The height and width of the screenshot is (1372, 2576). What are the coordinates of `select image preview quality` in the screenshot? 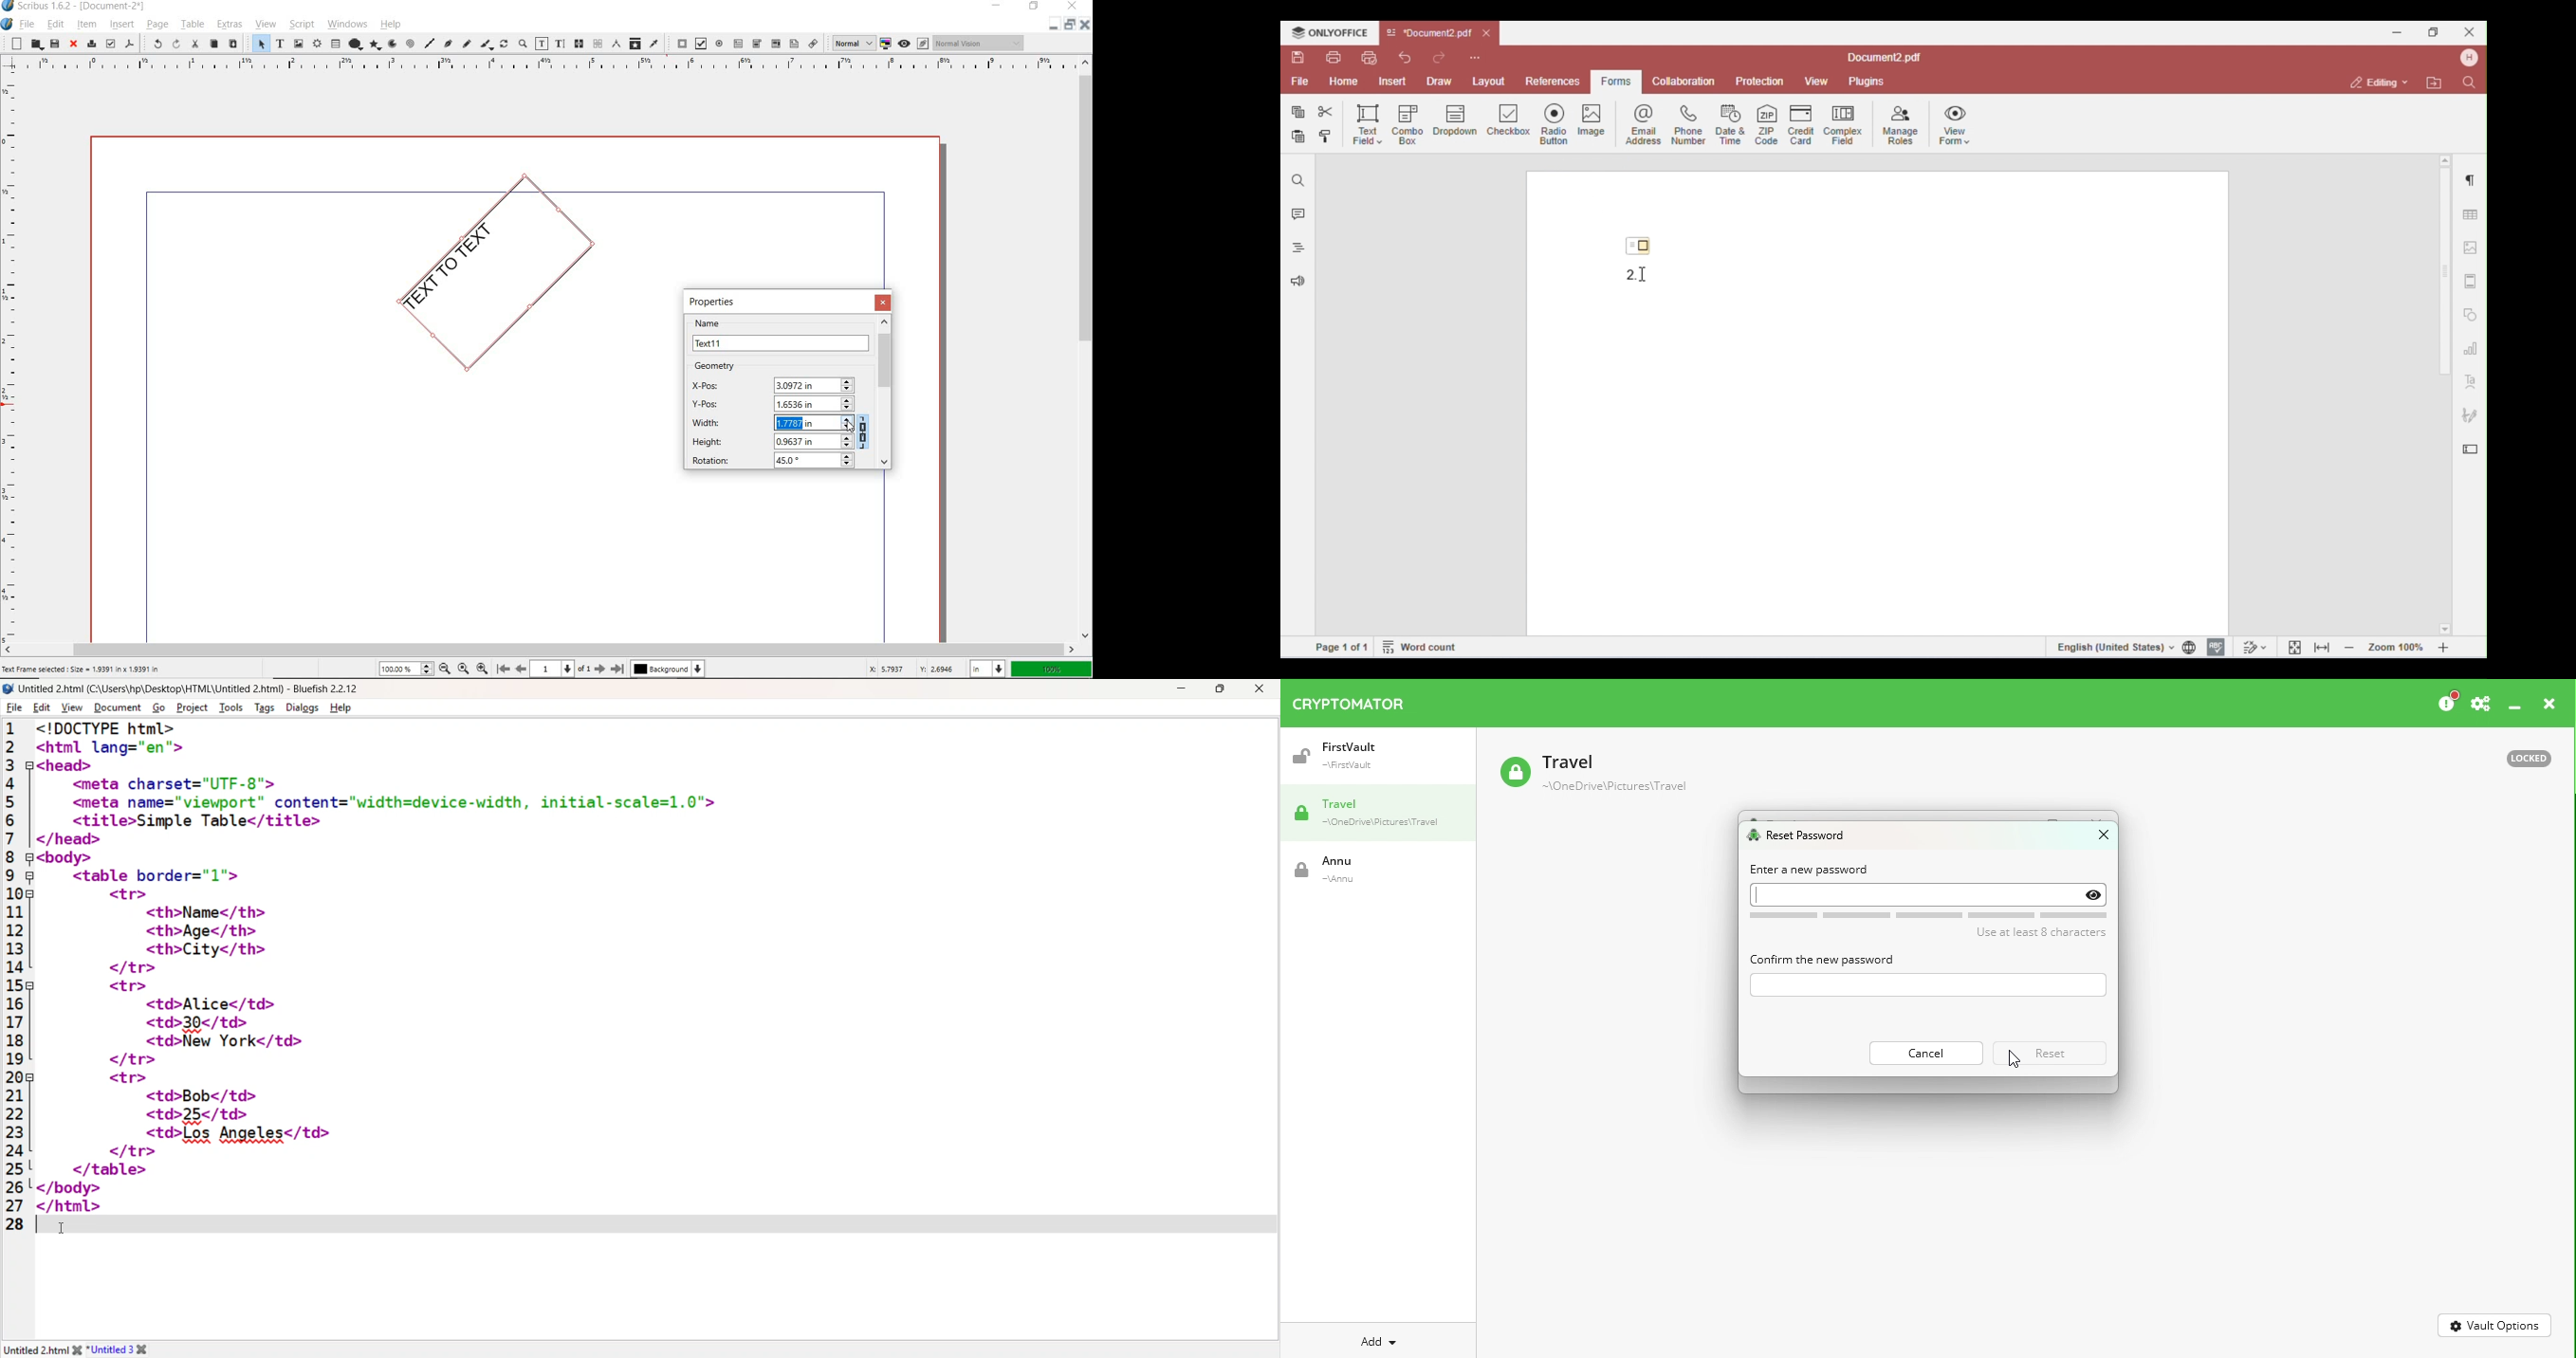 It's located at (851, 42).